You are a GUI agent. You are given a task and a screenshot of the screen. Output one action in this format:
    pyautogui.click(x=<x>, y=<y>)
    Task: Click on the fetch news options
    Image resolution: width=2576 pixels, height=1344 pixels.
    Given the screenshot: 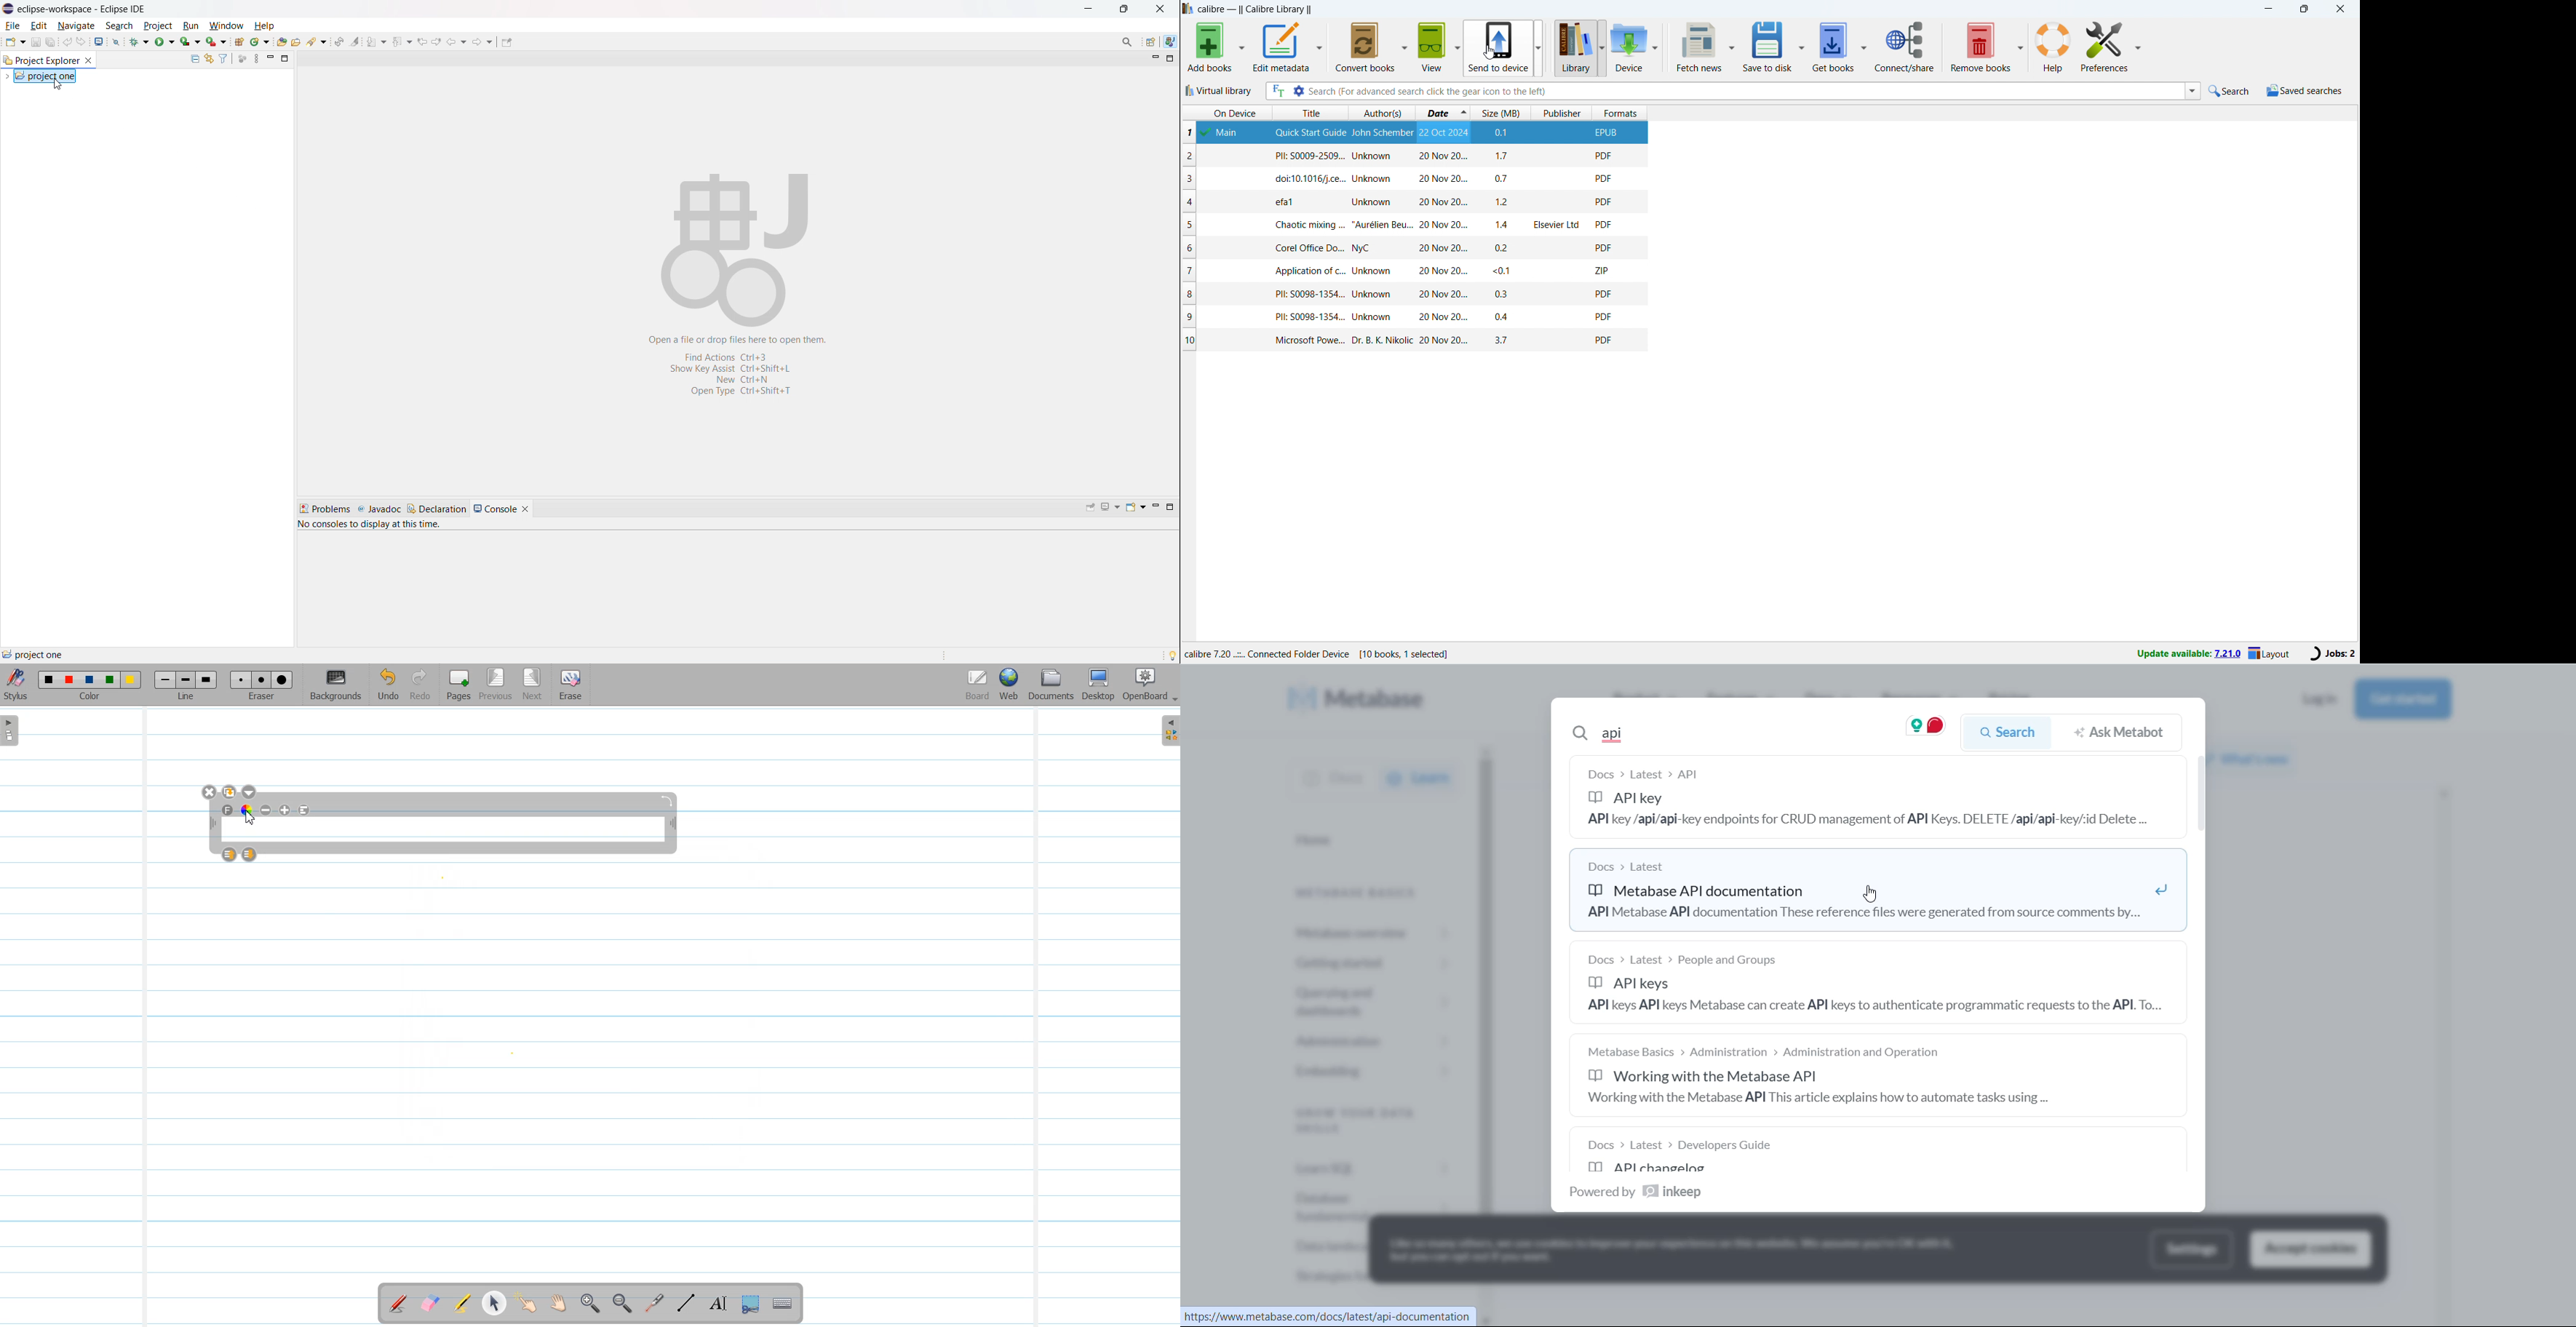 What is the action you would take?
    pyautogui.click(x=1733, y=45)
    